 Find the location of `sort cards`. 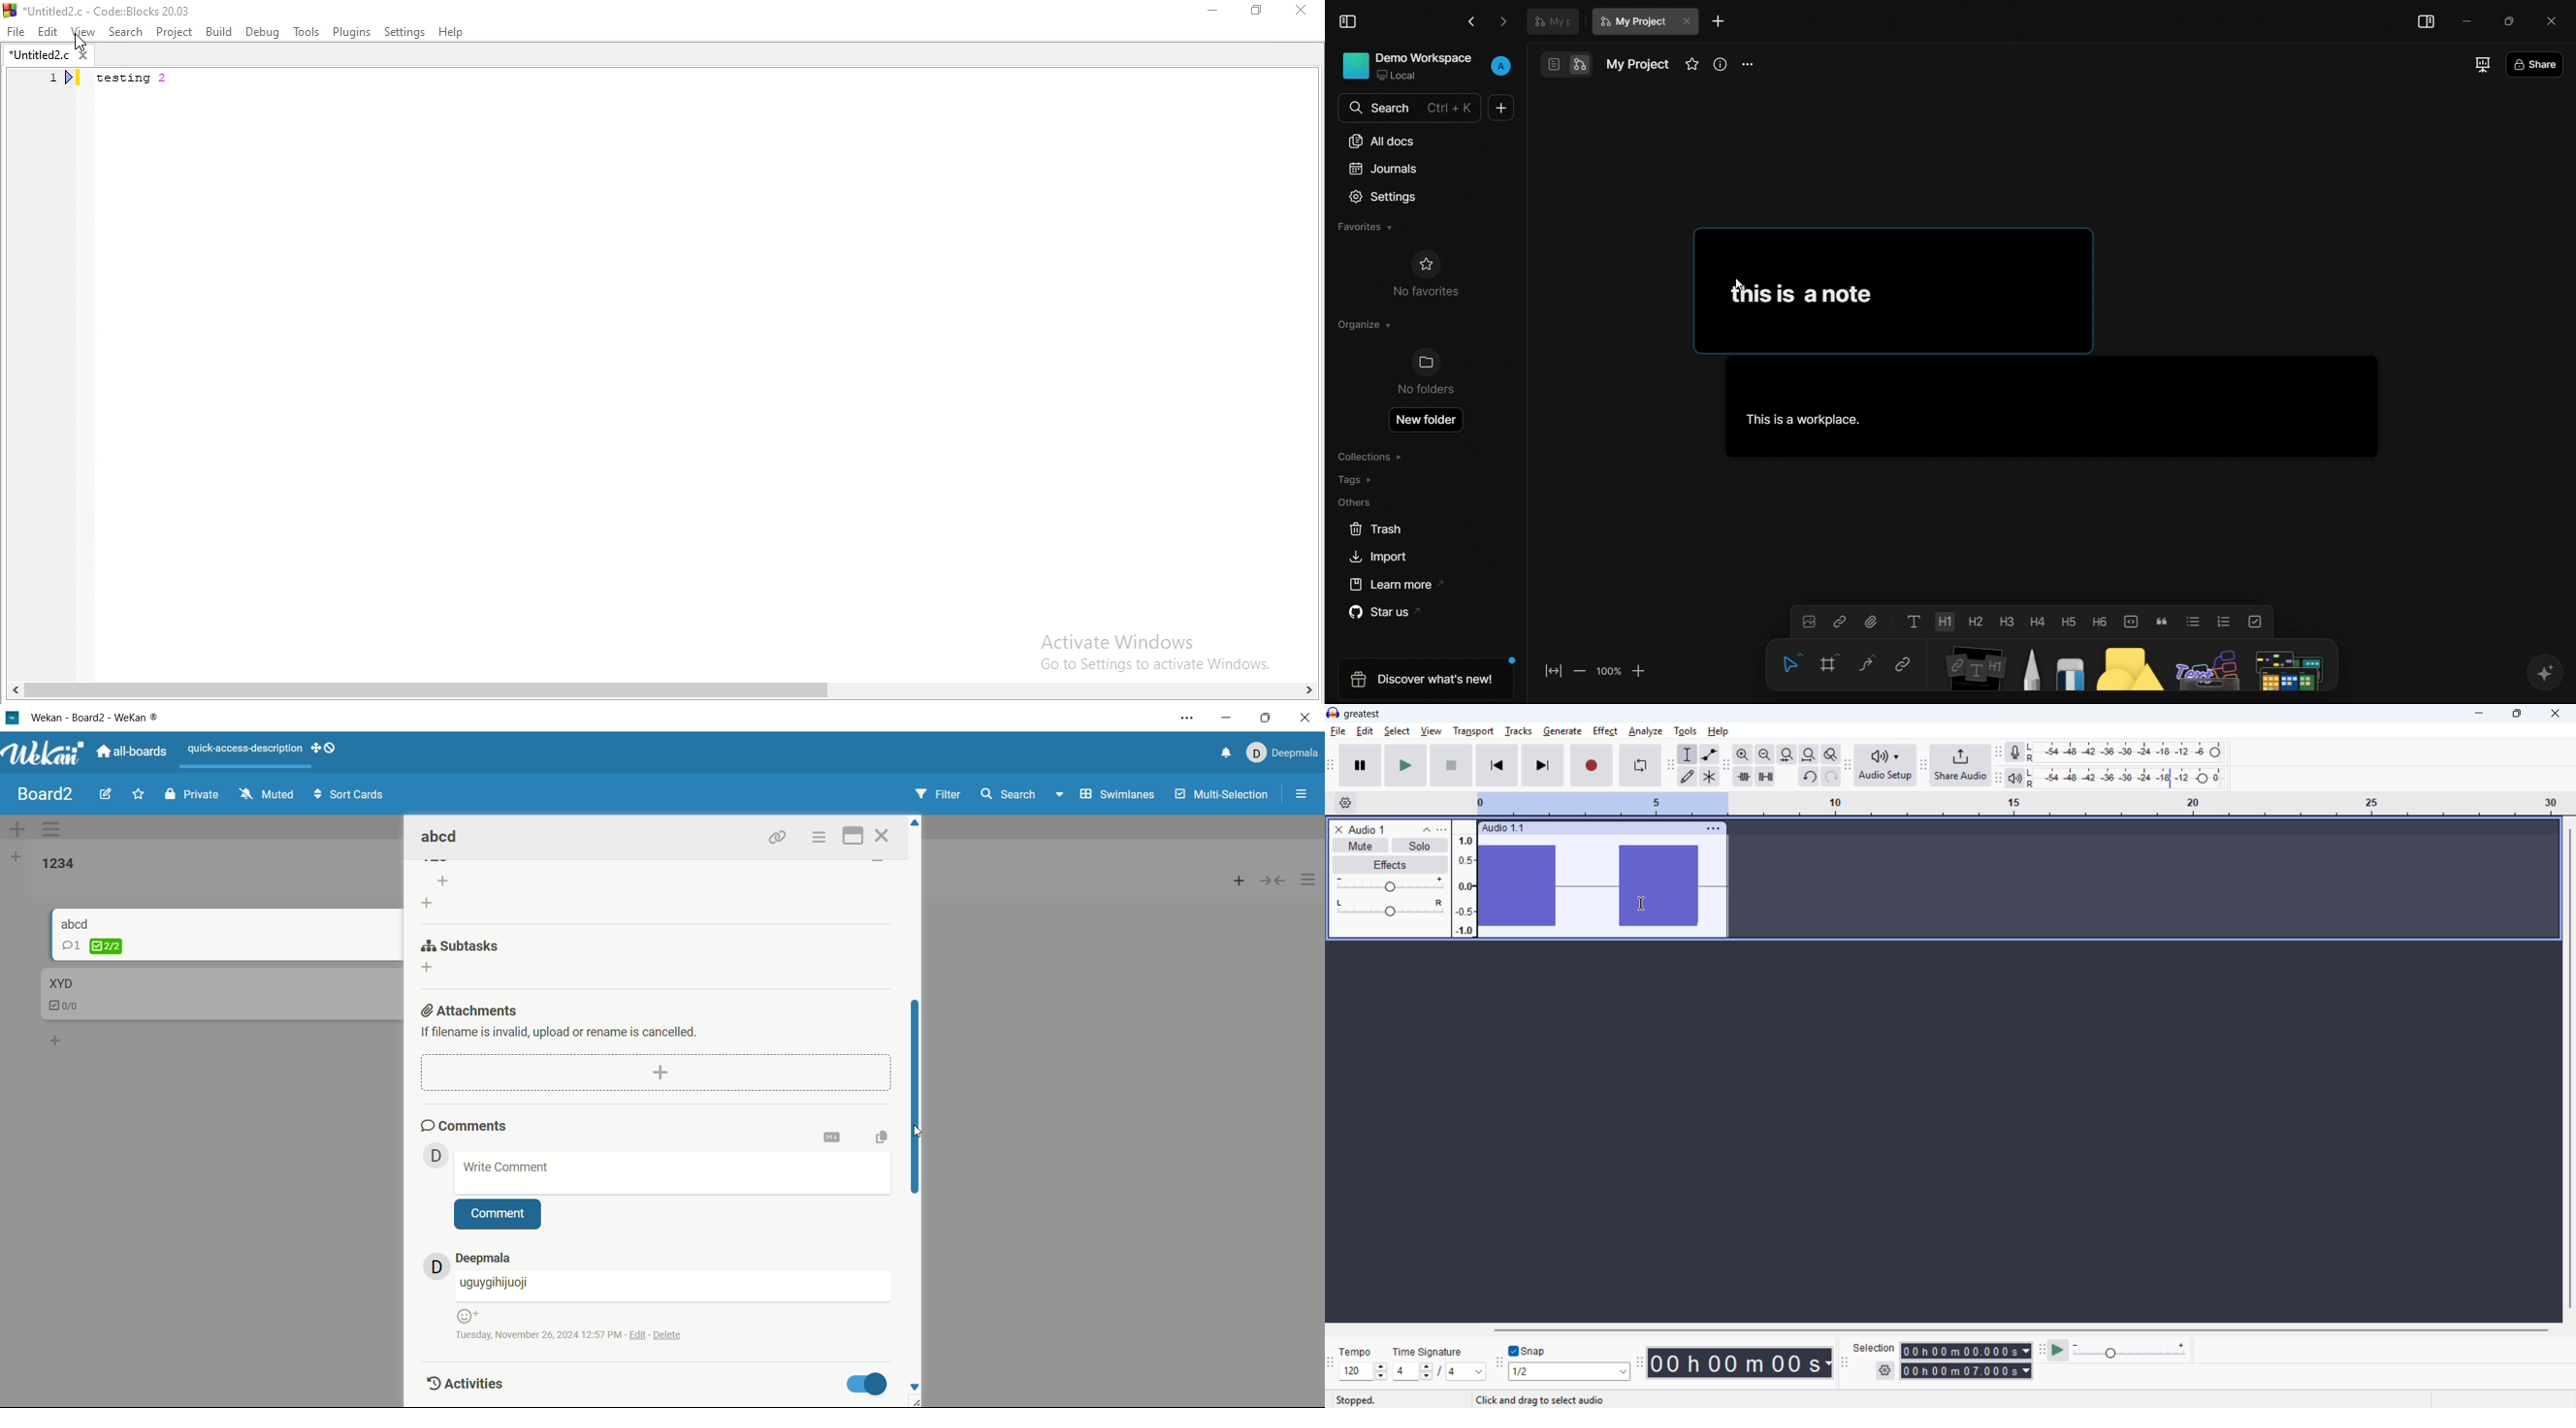

sort cards is located at coordinates (348, 796).